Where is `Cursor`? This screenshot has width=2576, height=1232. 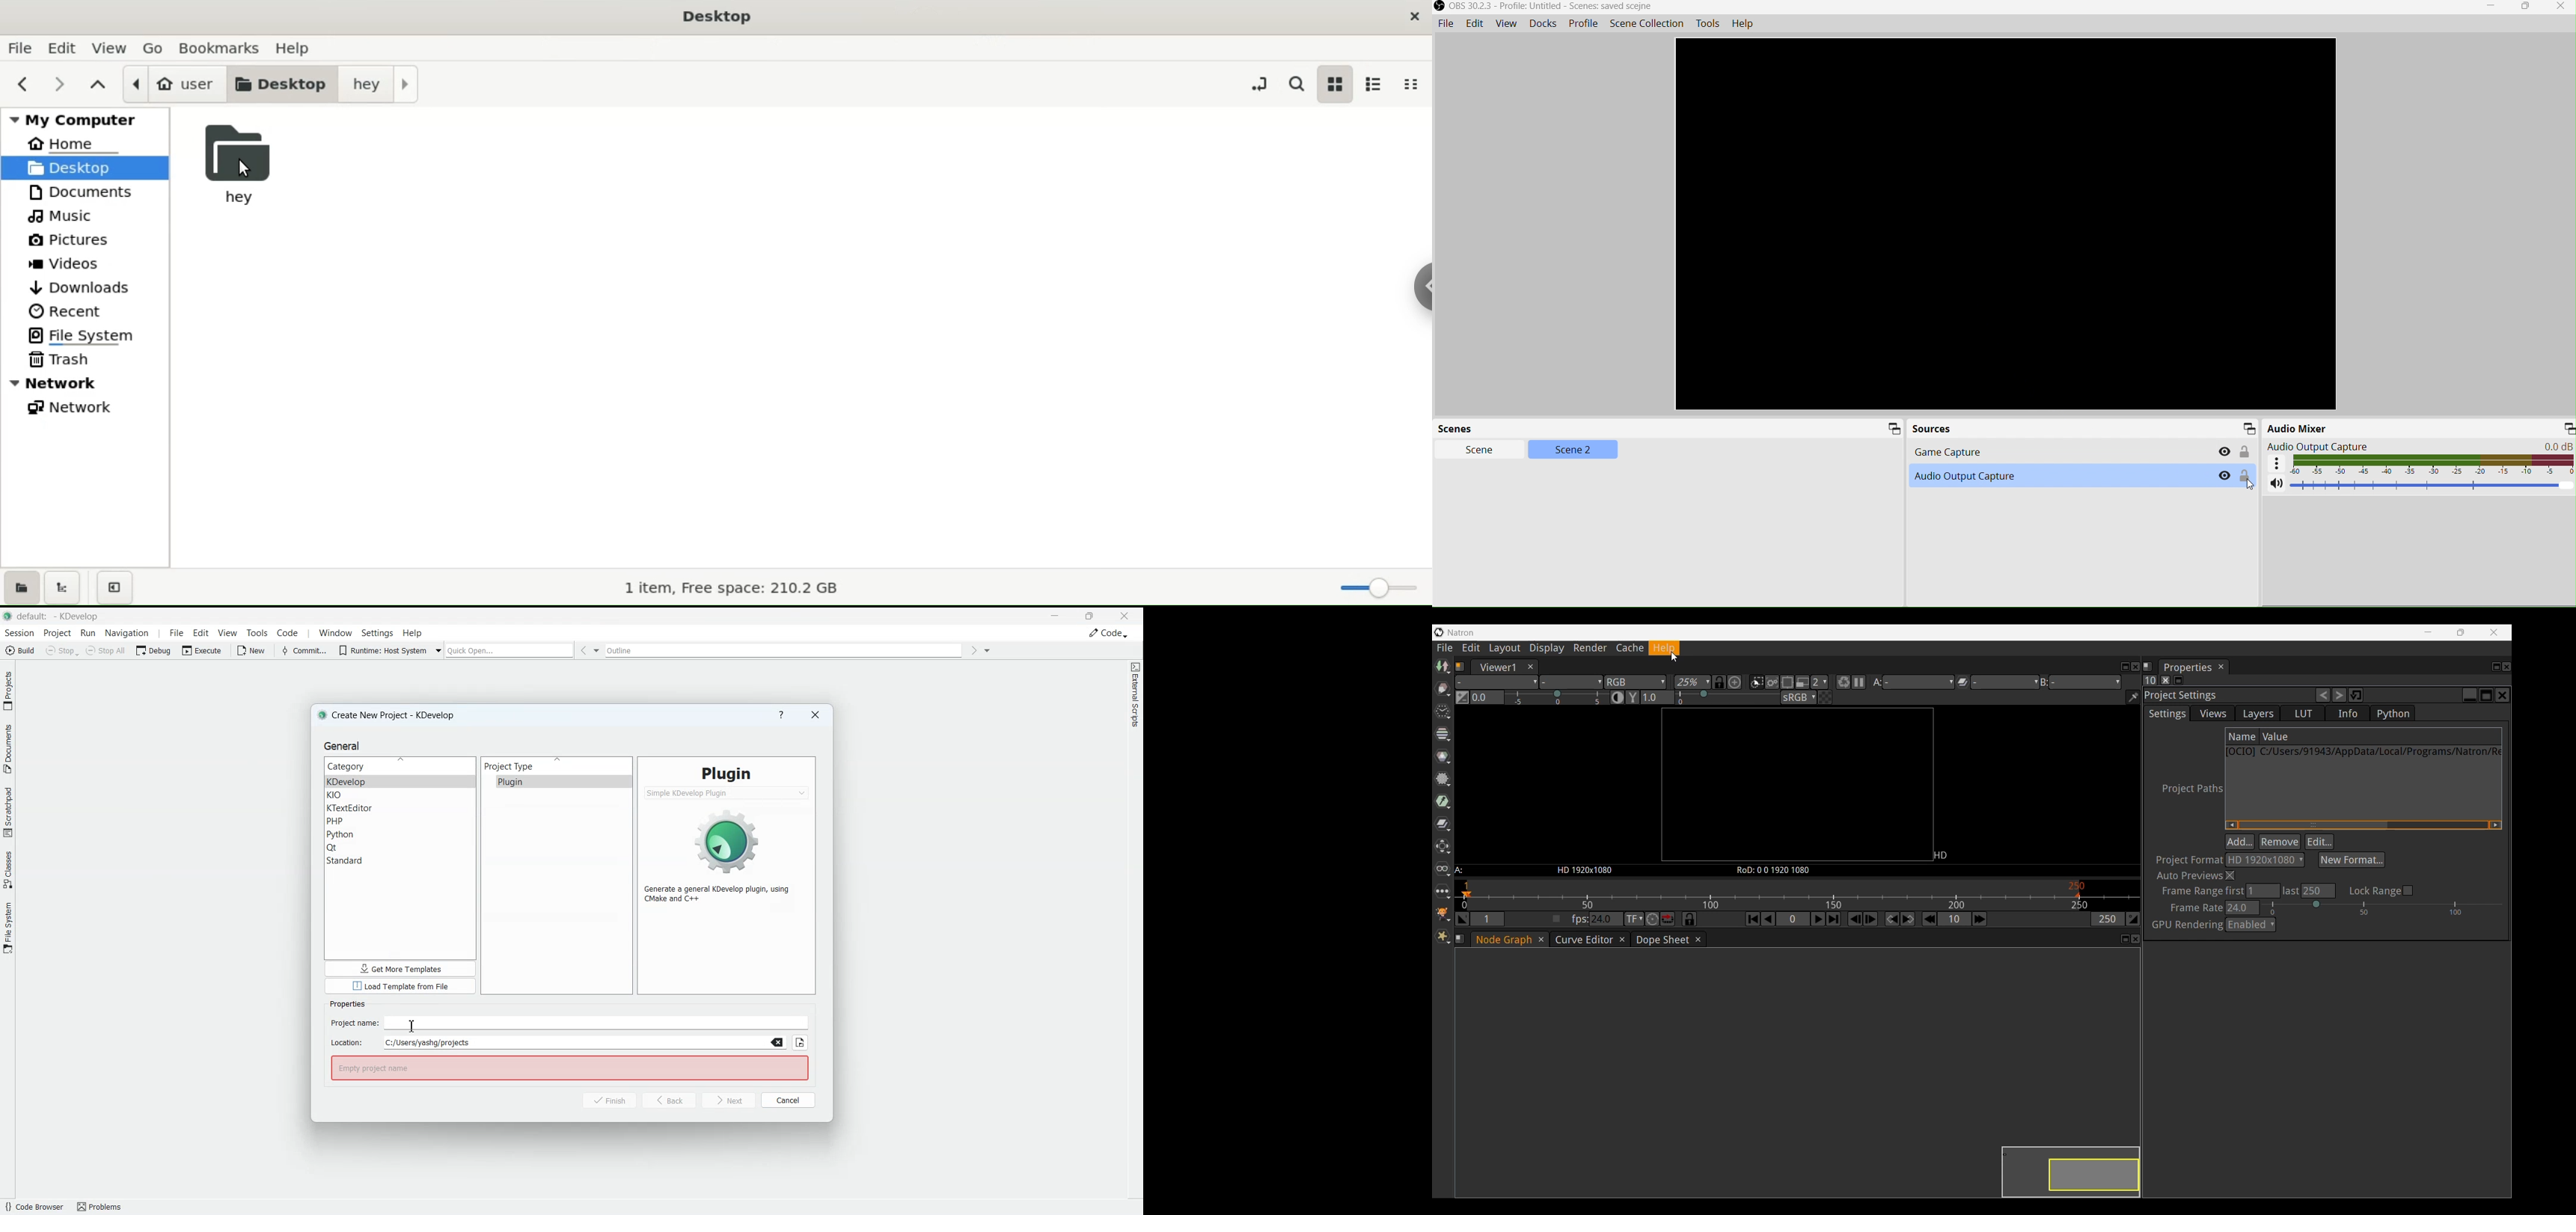
Cursor is located at coordinates (2250, 485).